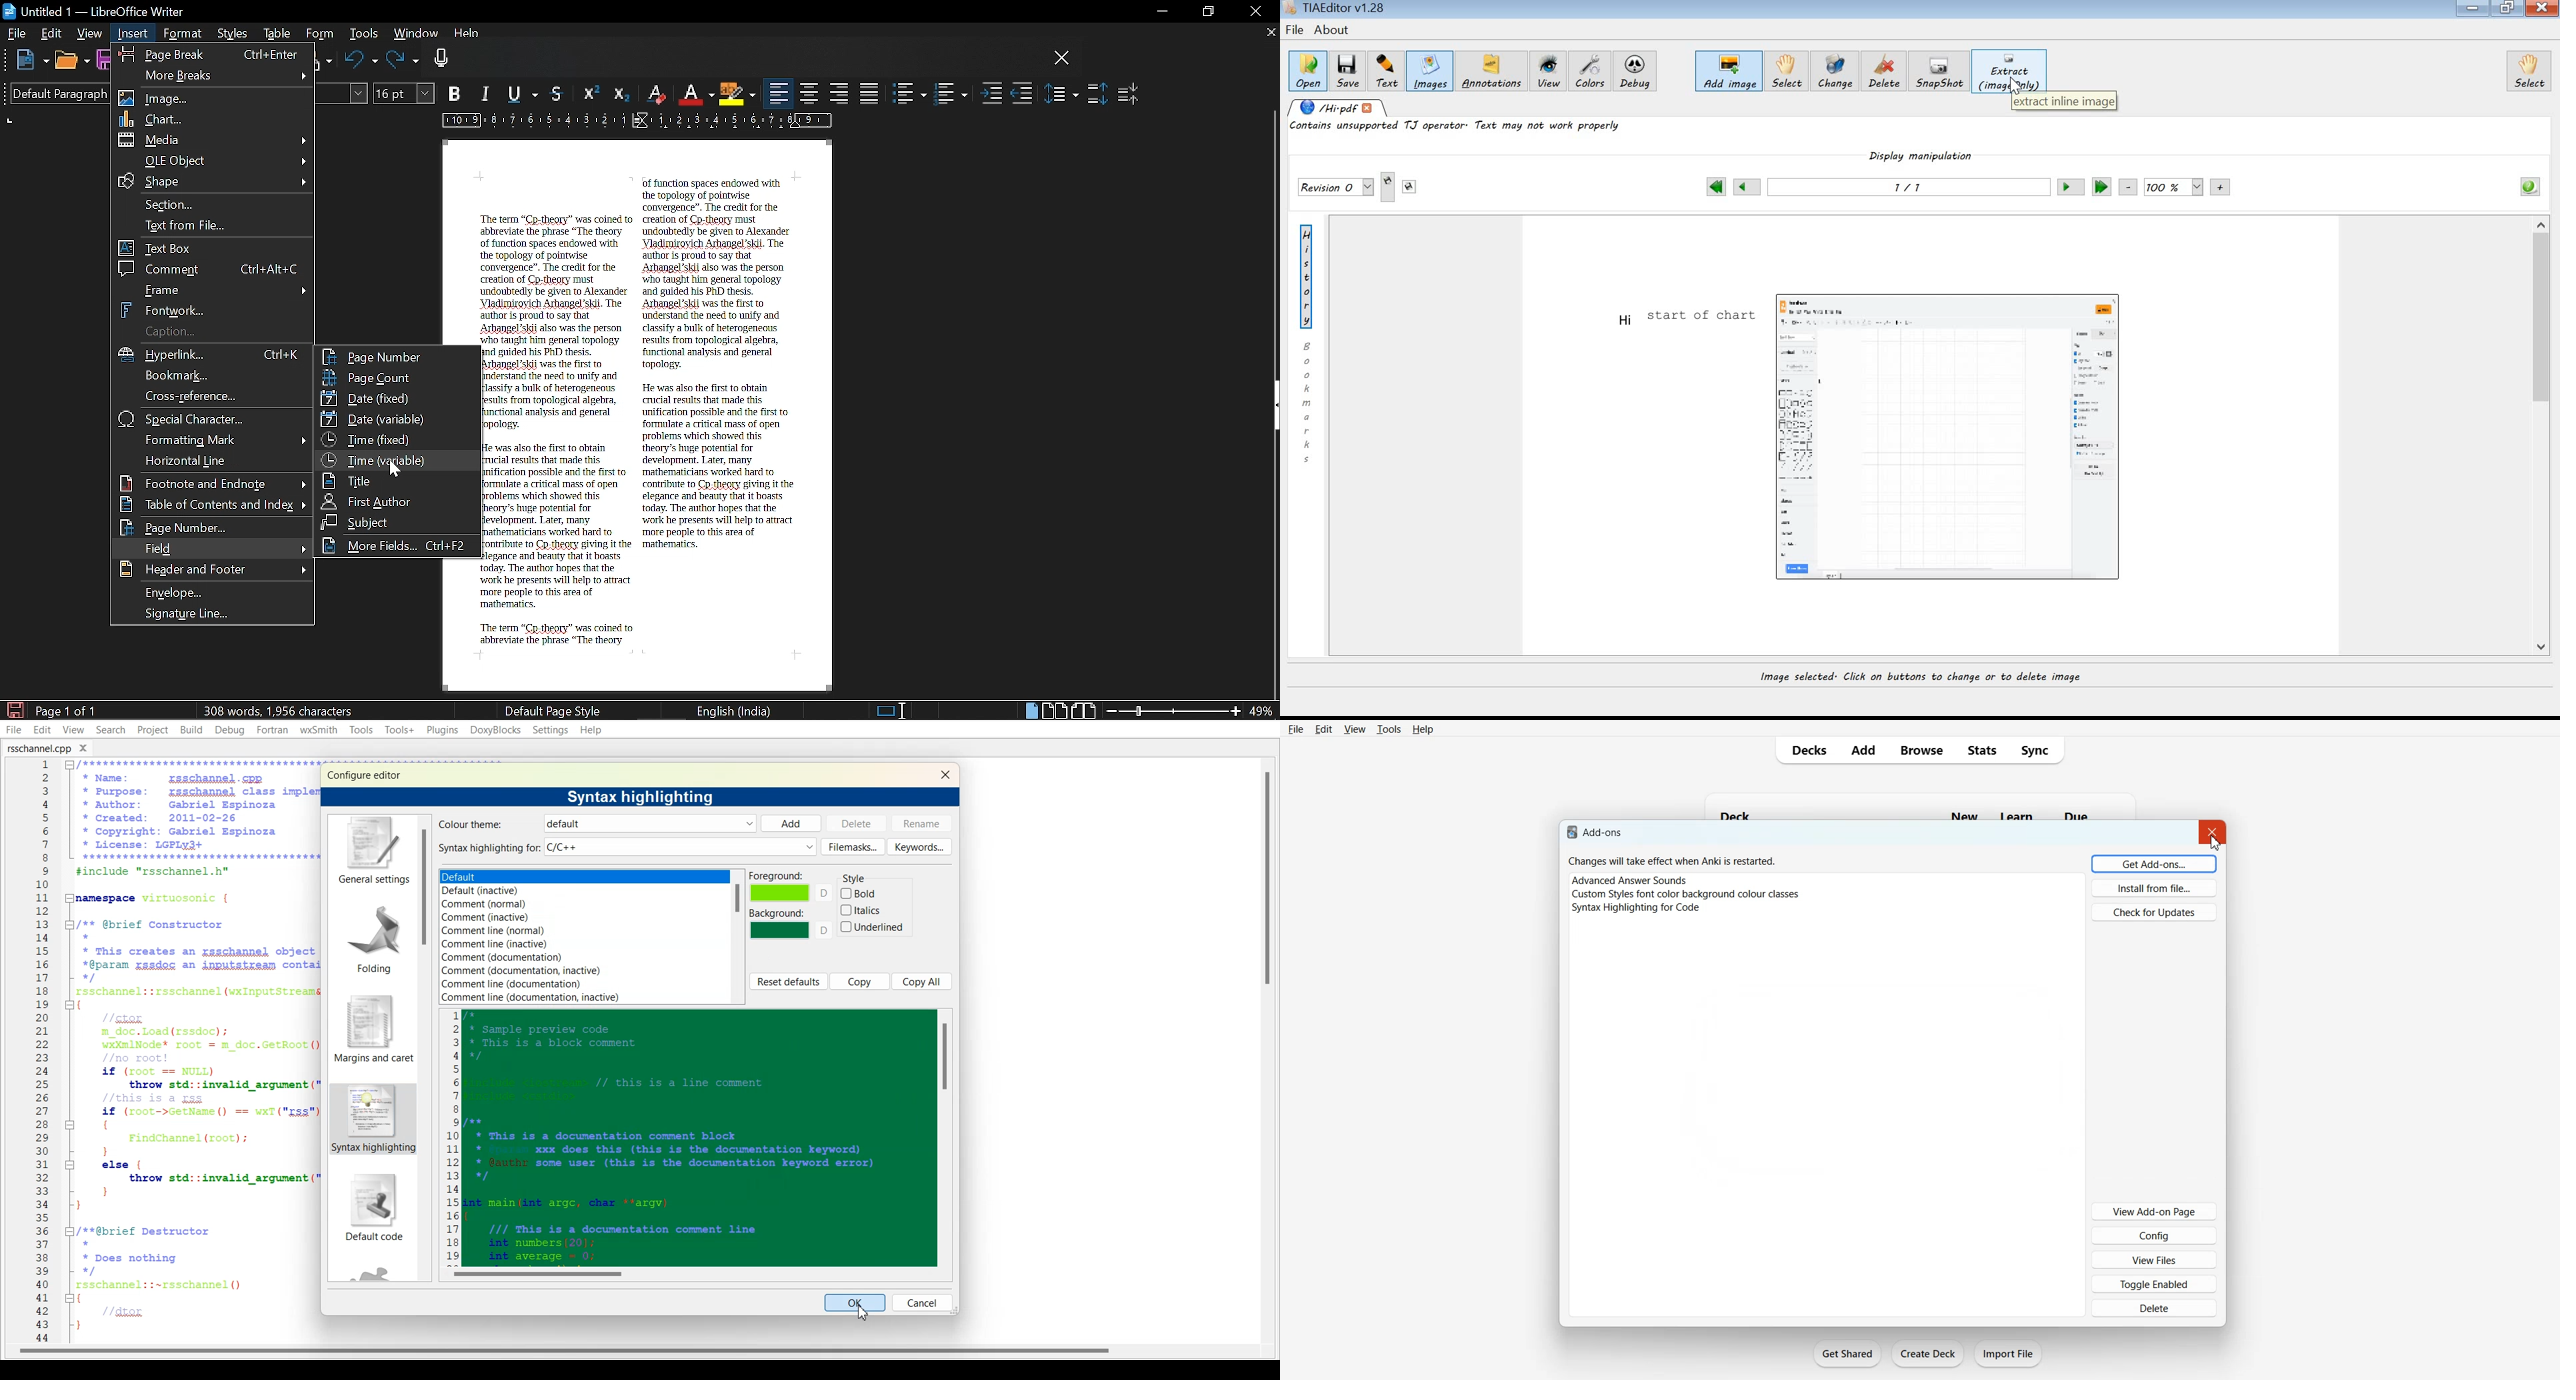 The width and height of the screenshot is (2576, 1400). I want to click on Close, so click(2211, 830).